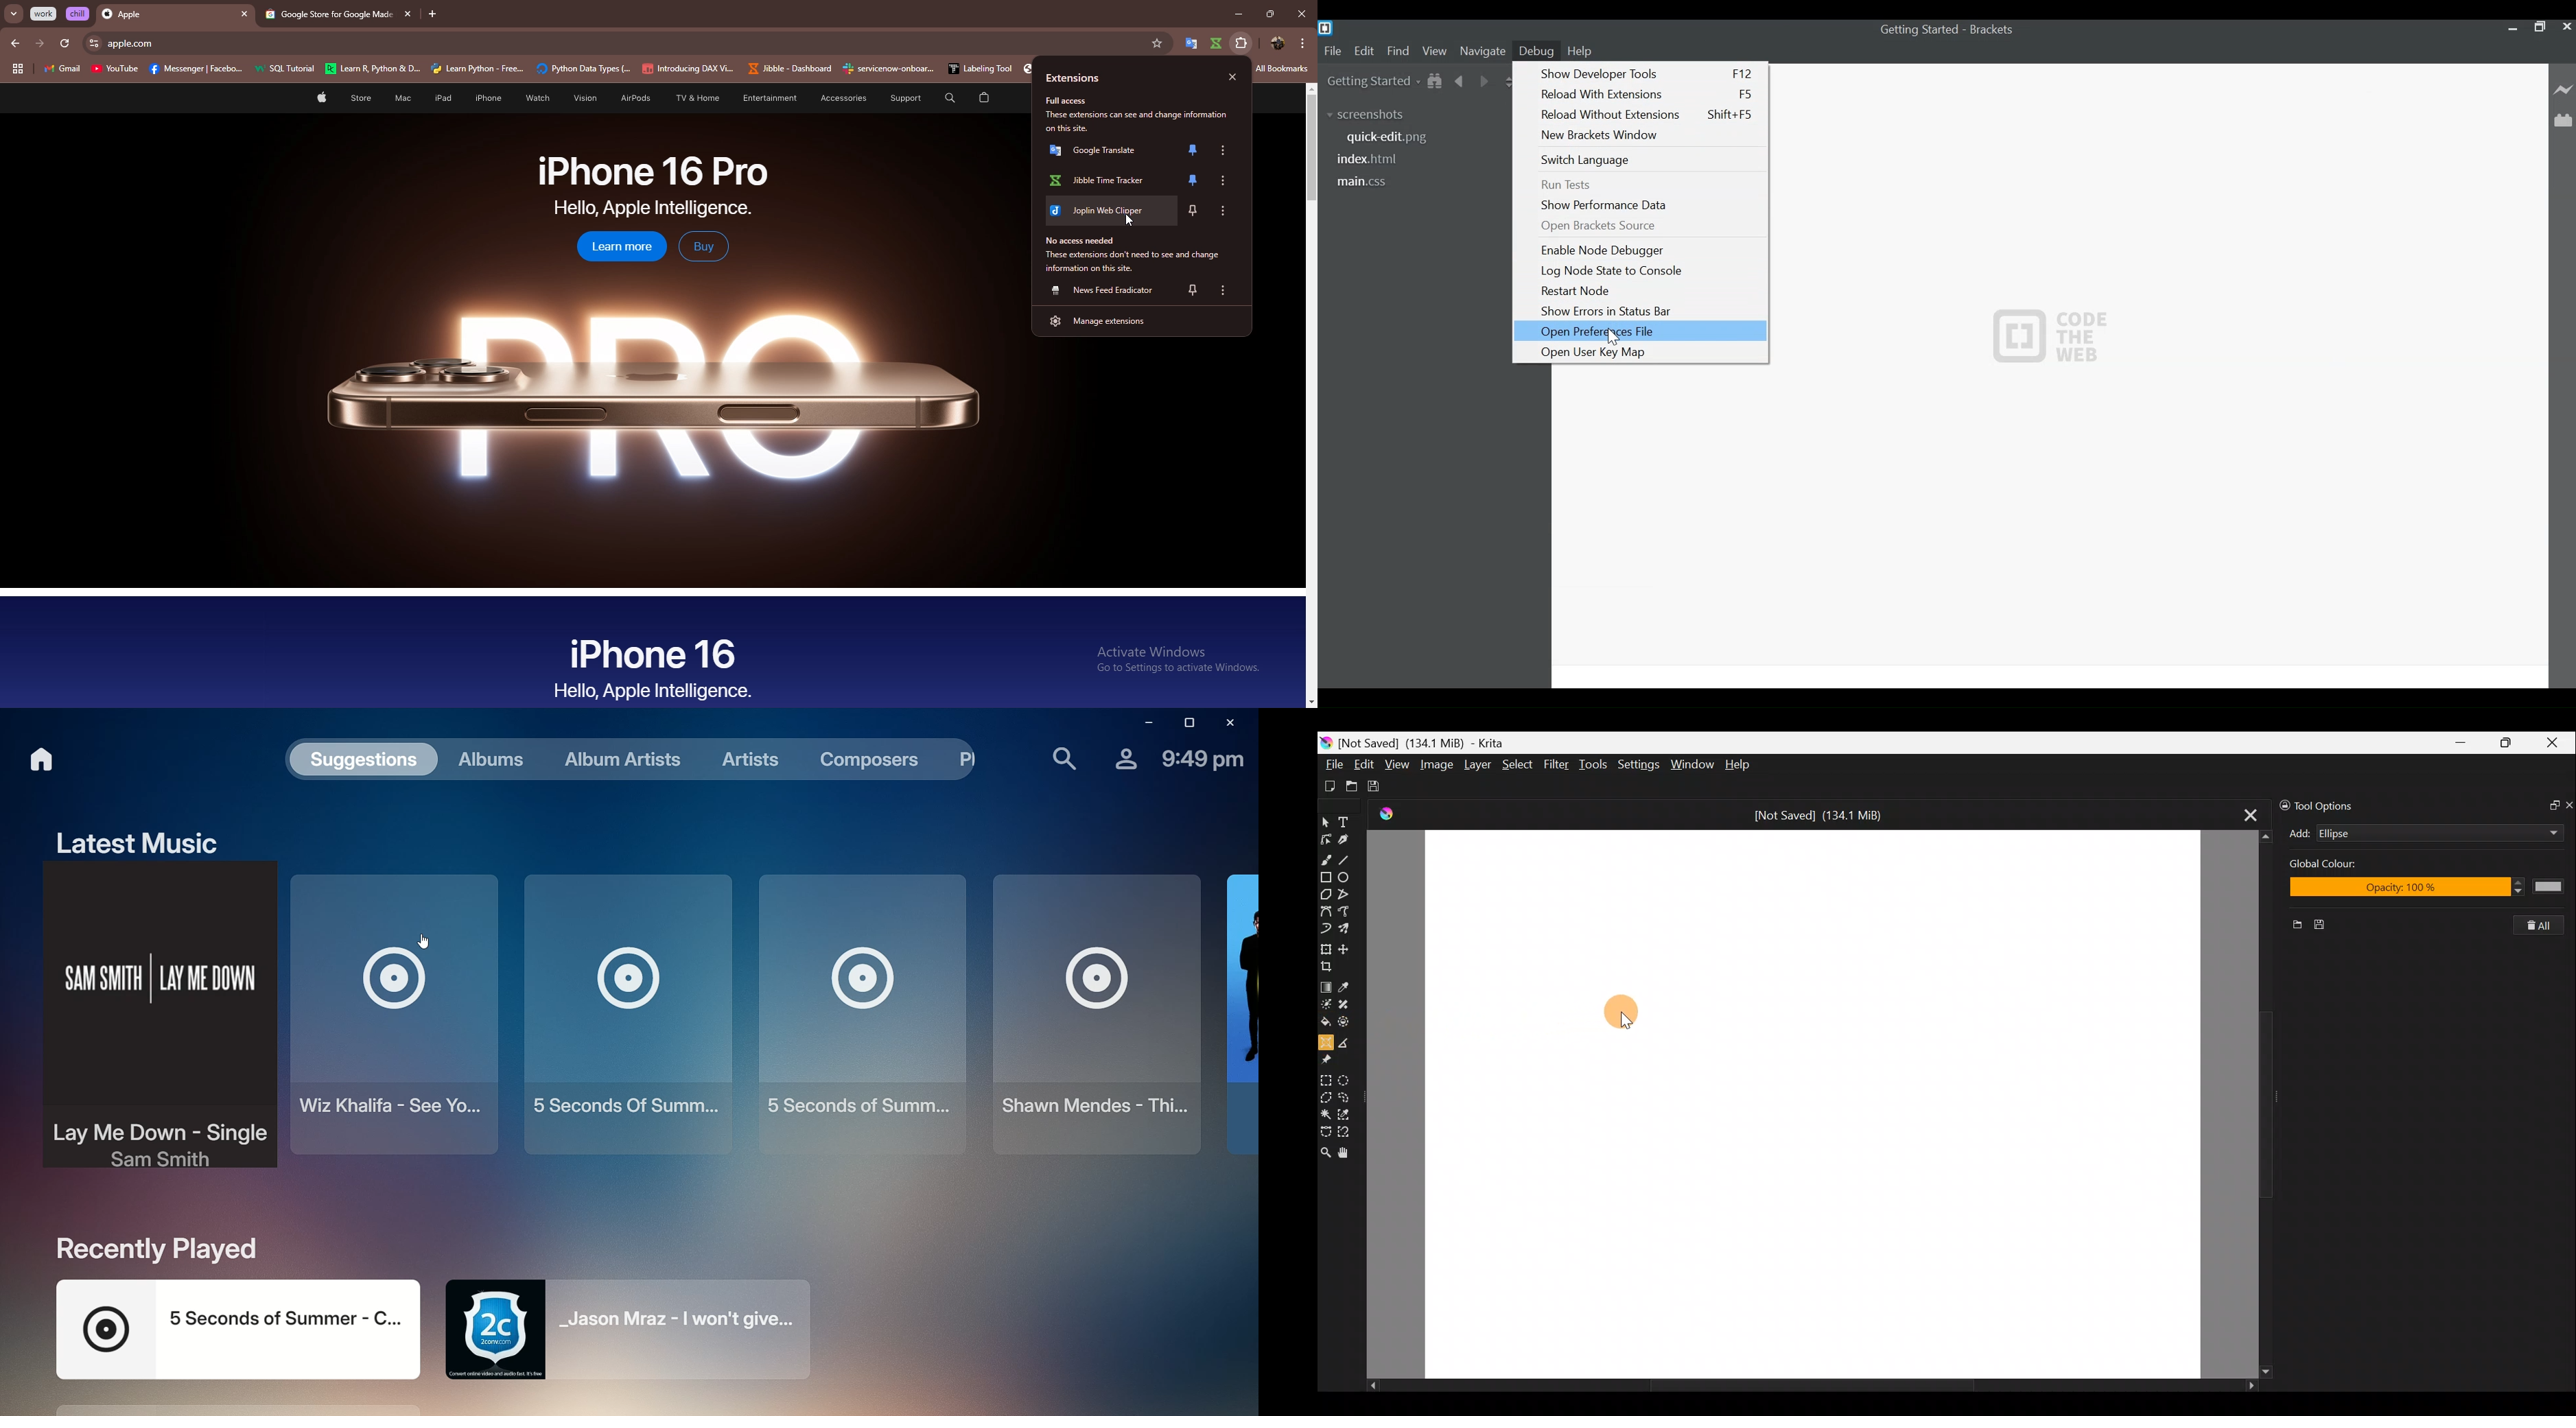  What do you see at coordinates (581, 98) in the screenshot?
I see `Vision` at bounding box center [581, 98].